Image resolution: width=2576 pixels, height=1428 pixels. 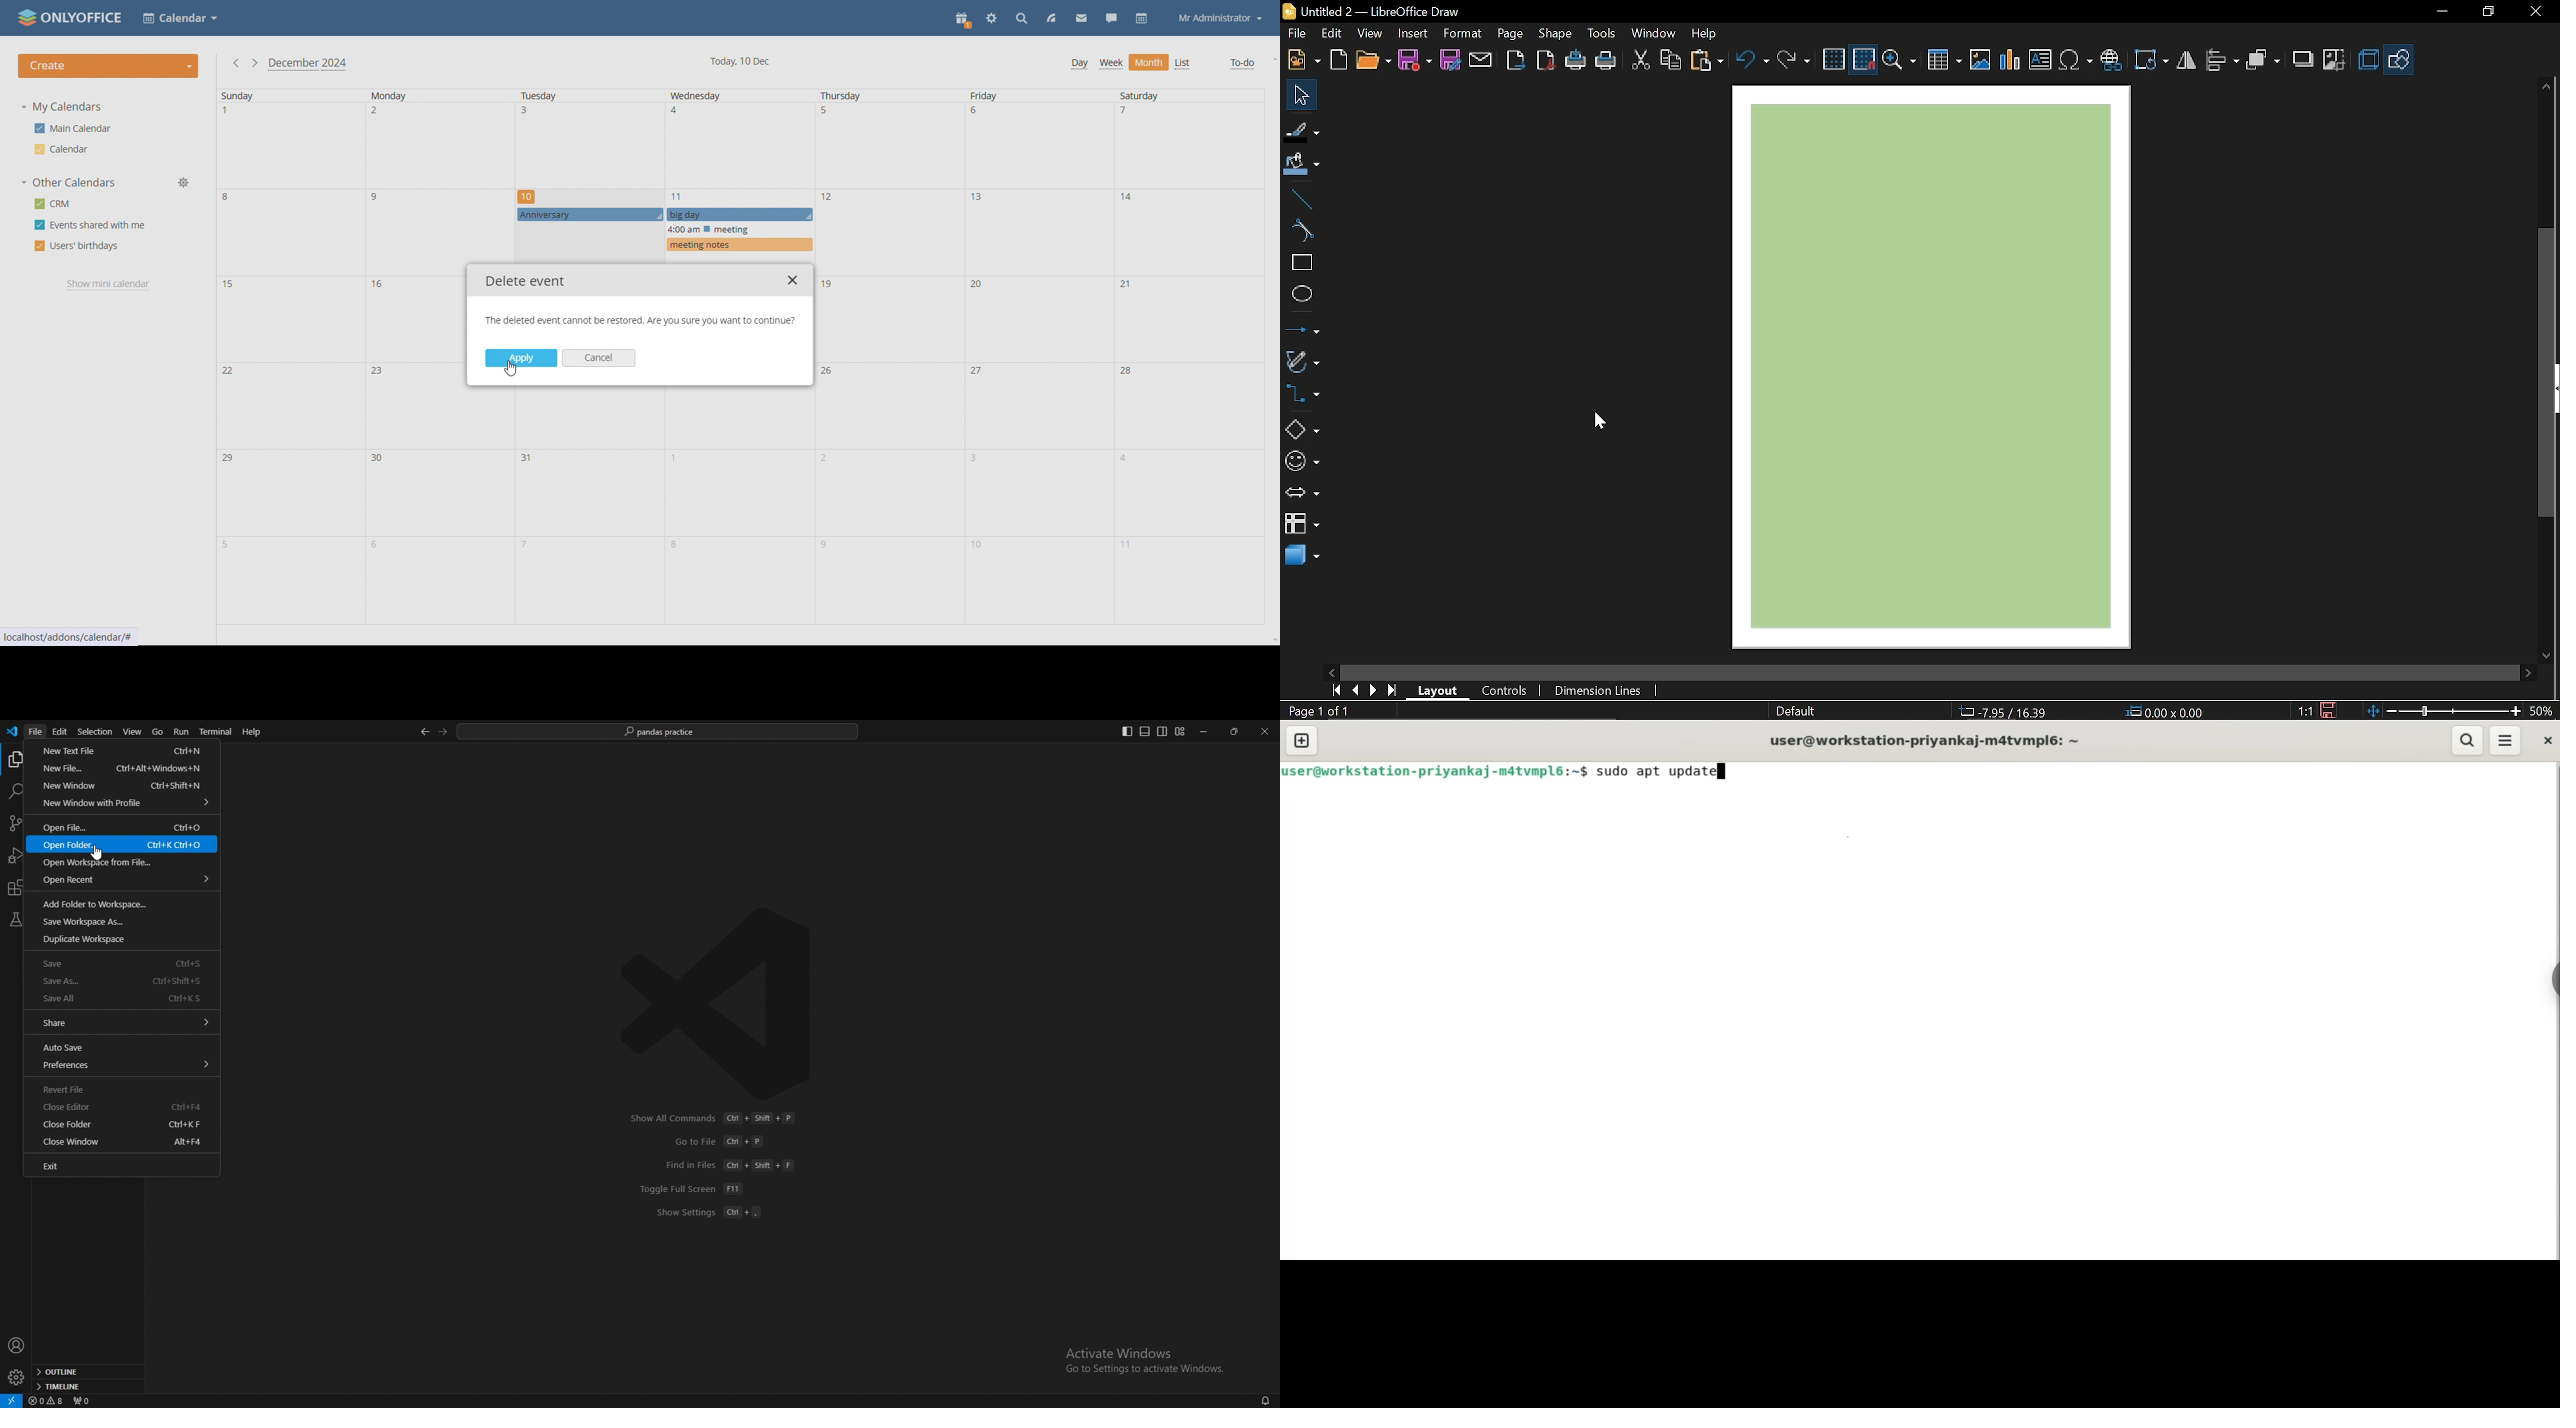 I want to click on scroll down, so click(x=1272, y=641).